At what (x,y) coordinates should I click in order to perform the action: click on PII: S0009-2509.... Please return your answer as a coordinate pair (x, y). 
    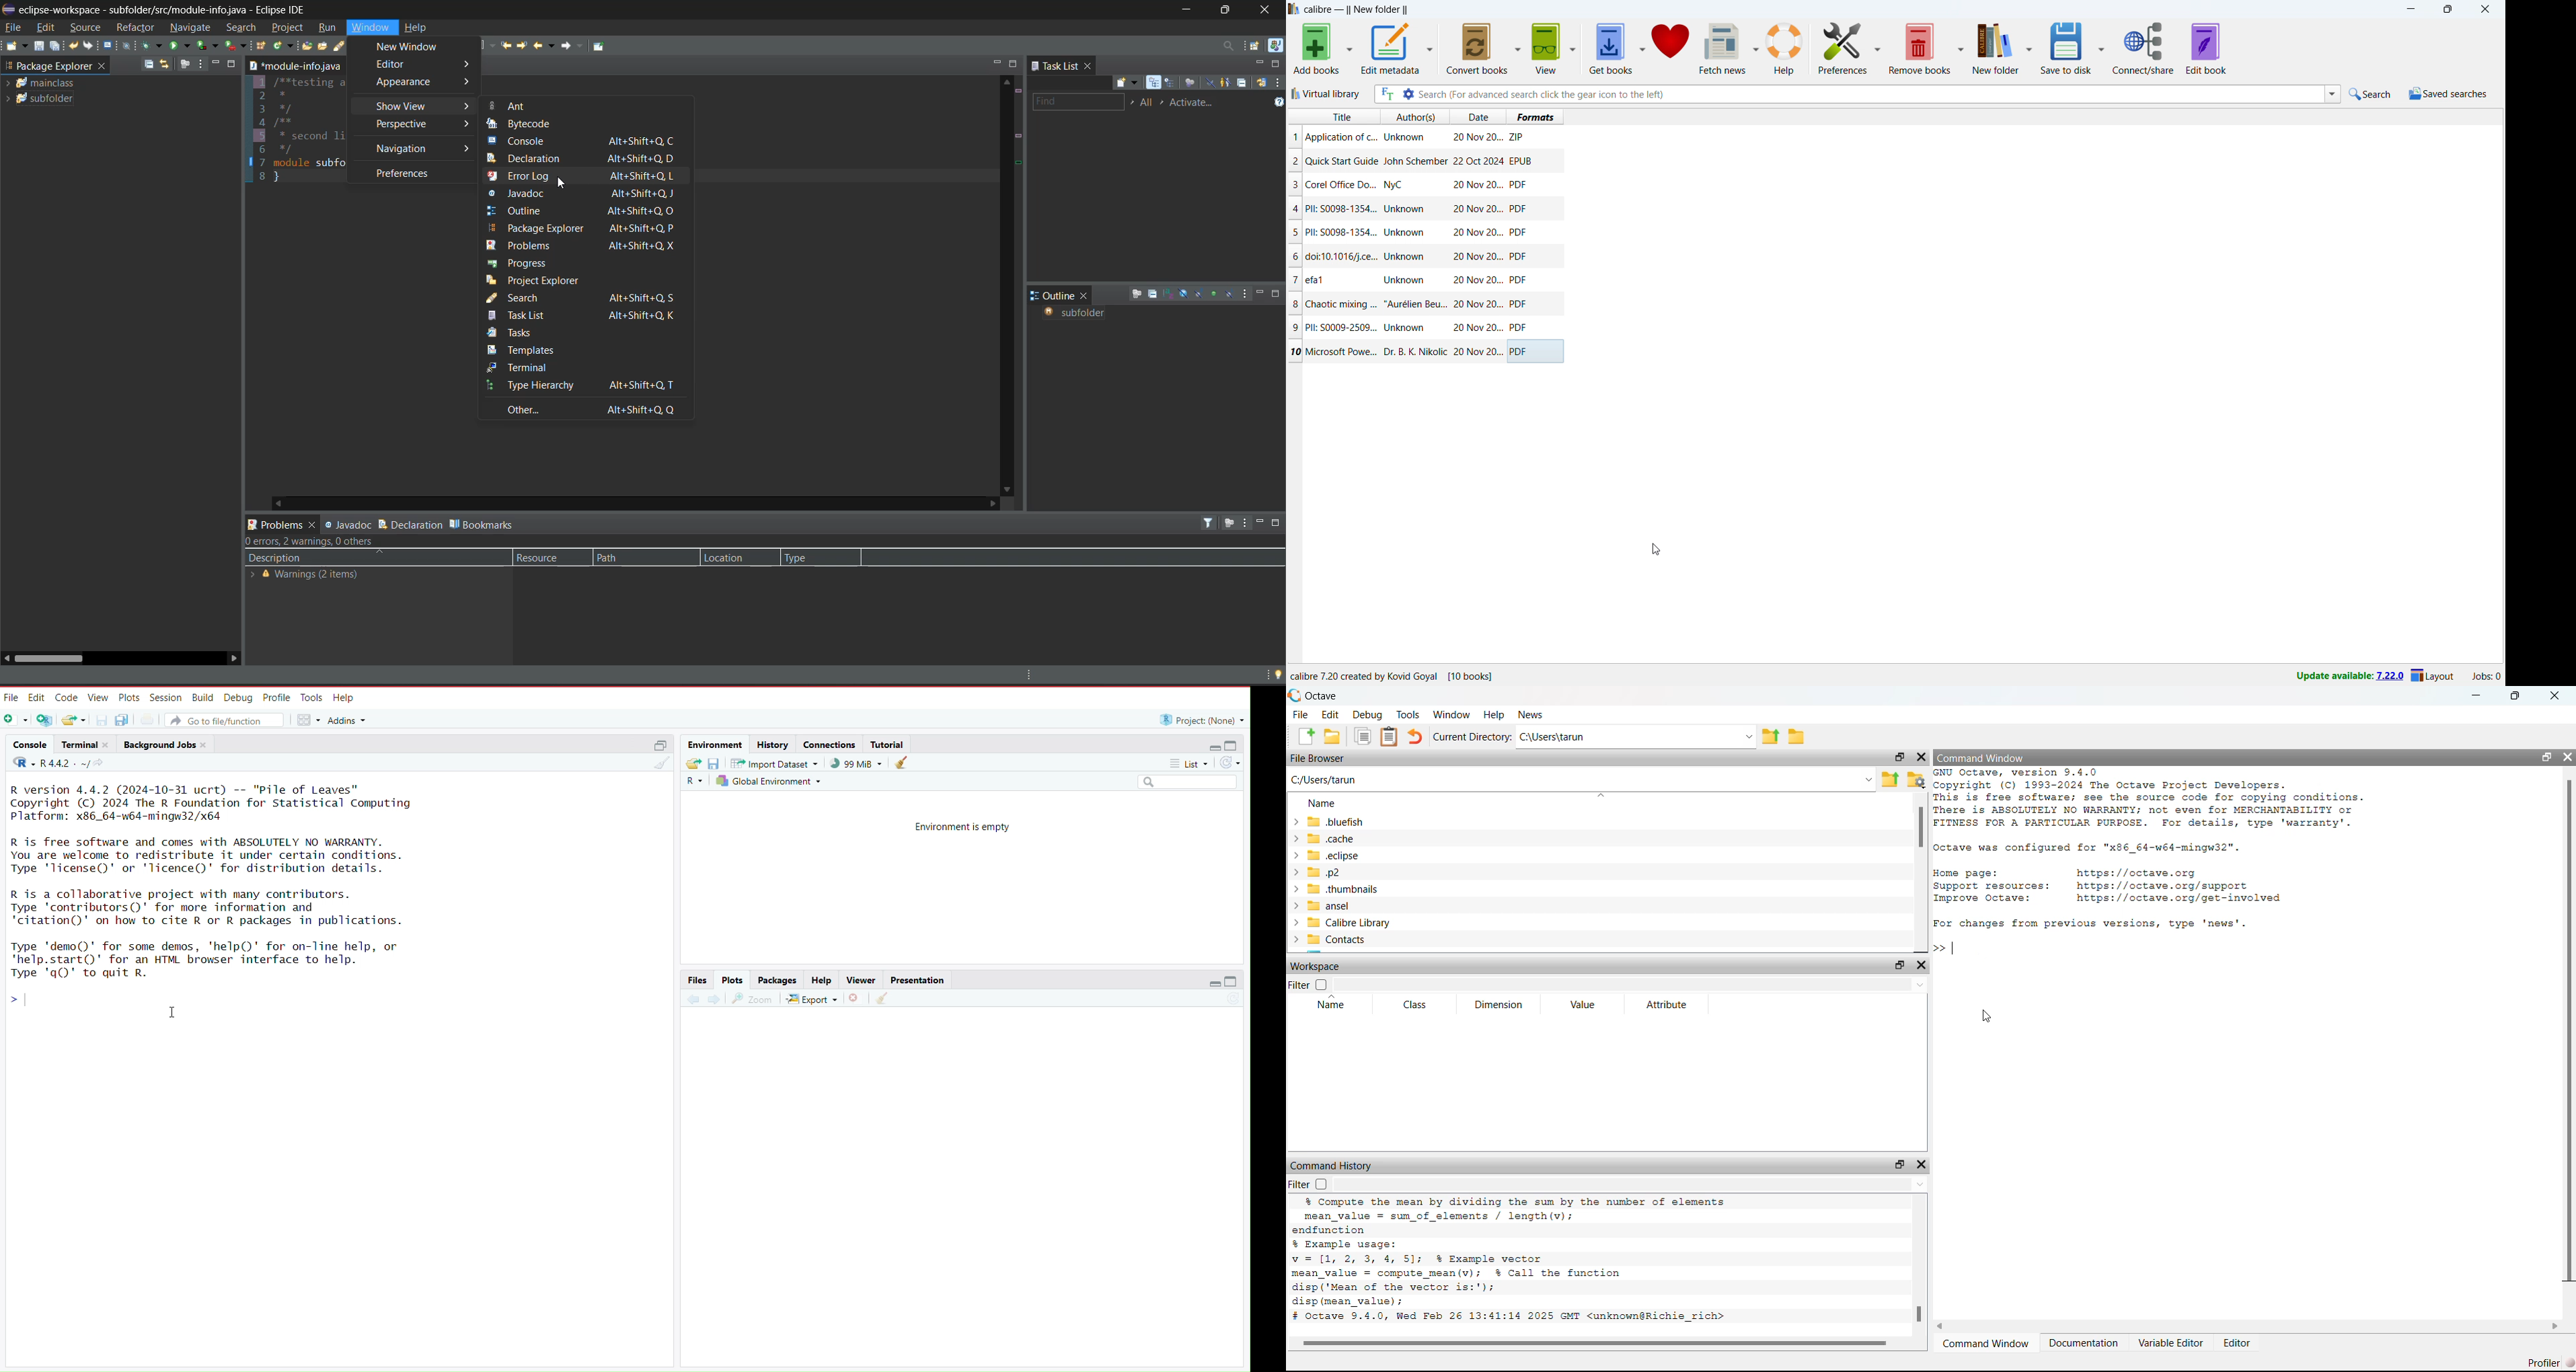
    Looking at the image, I should click on (1343, 326).